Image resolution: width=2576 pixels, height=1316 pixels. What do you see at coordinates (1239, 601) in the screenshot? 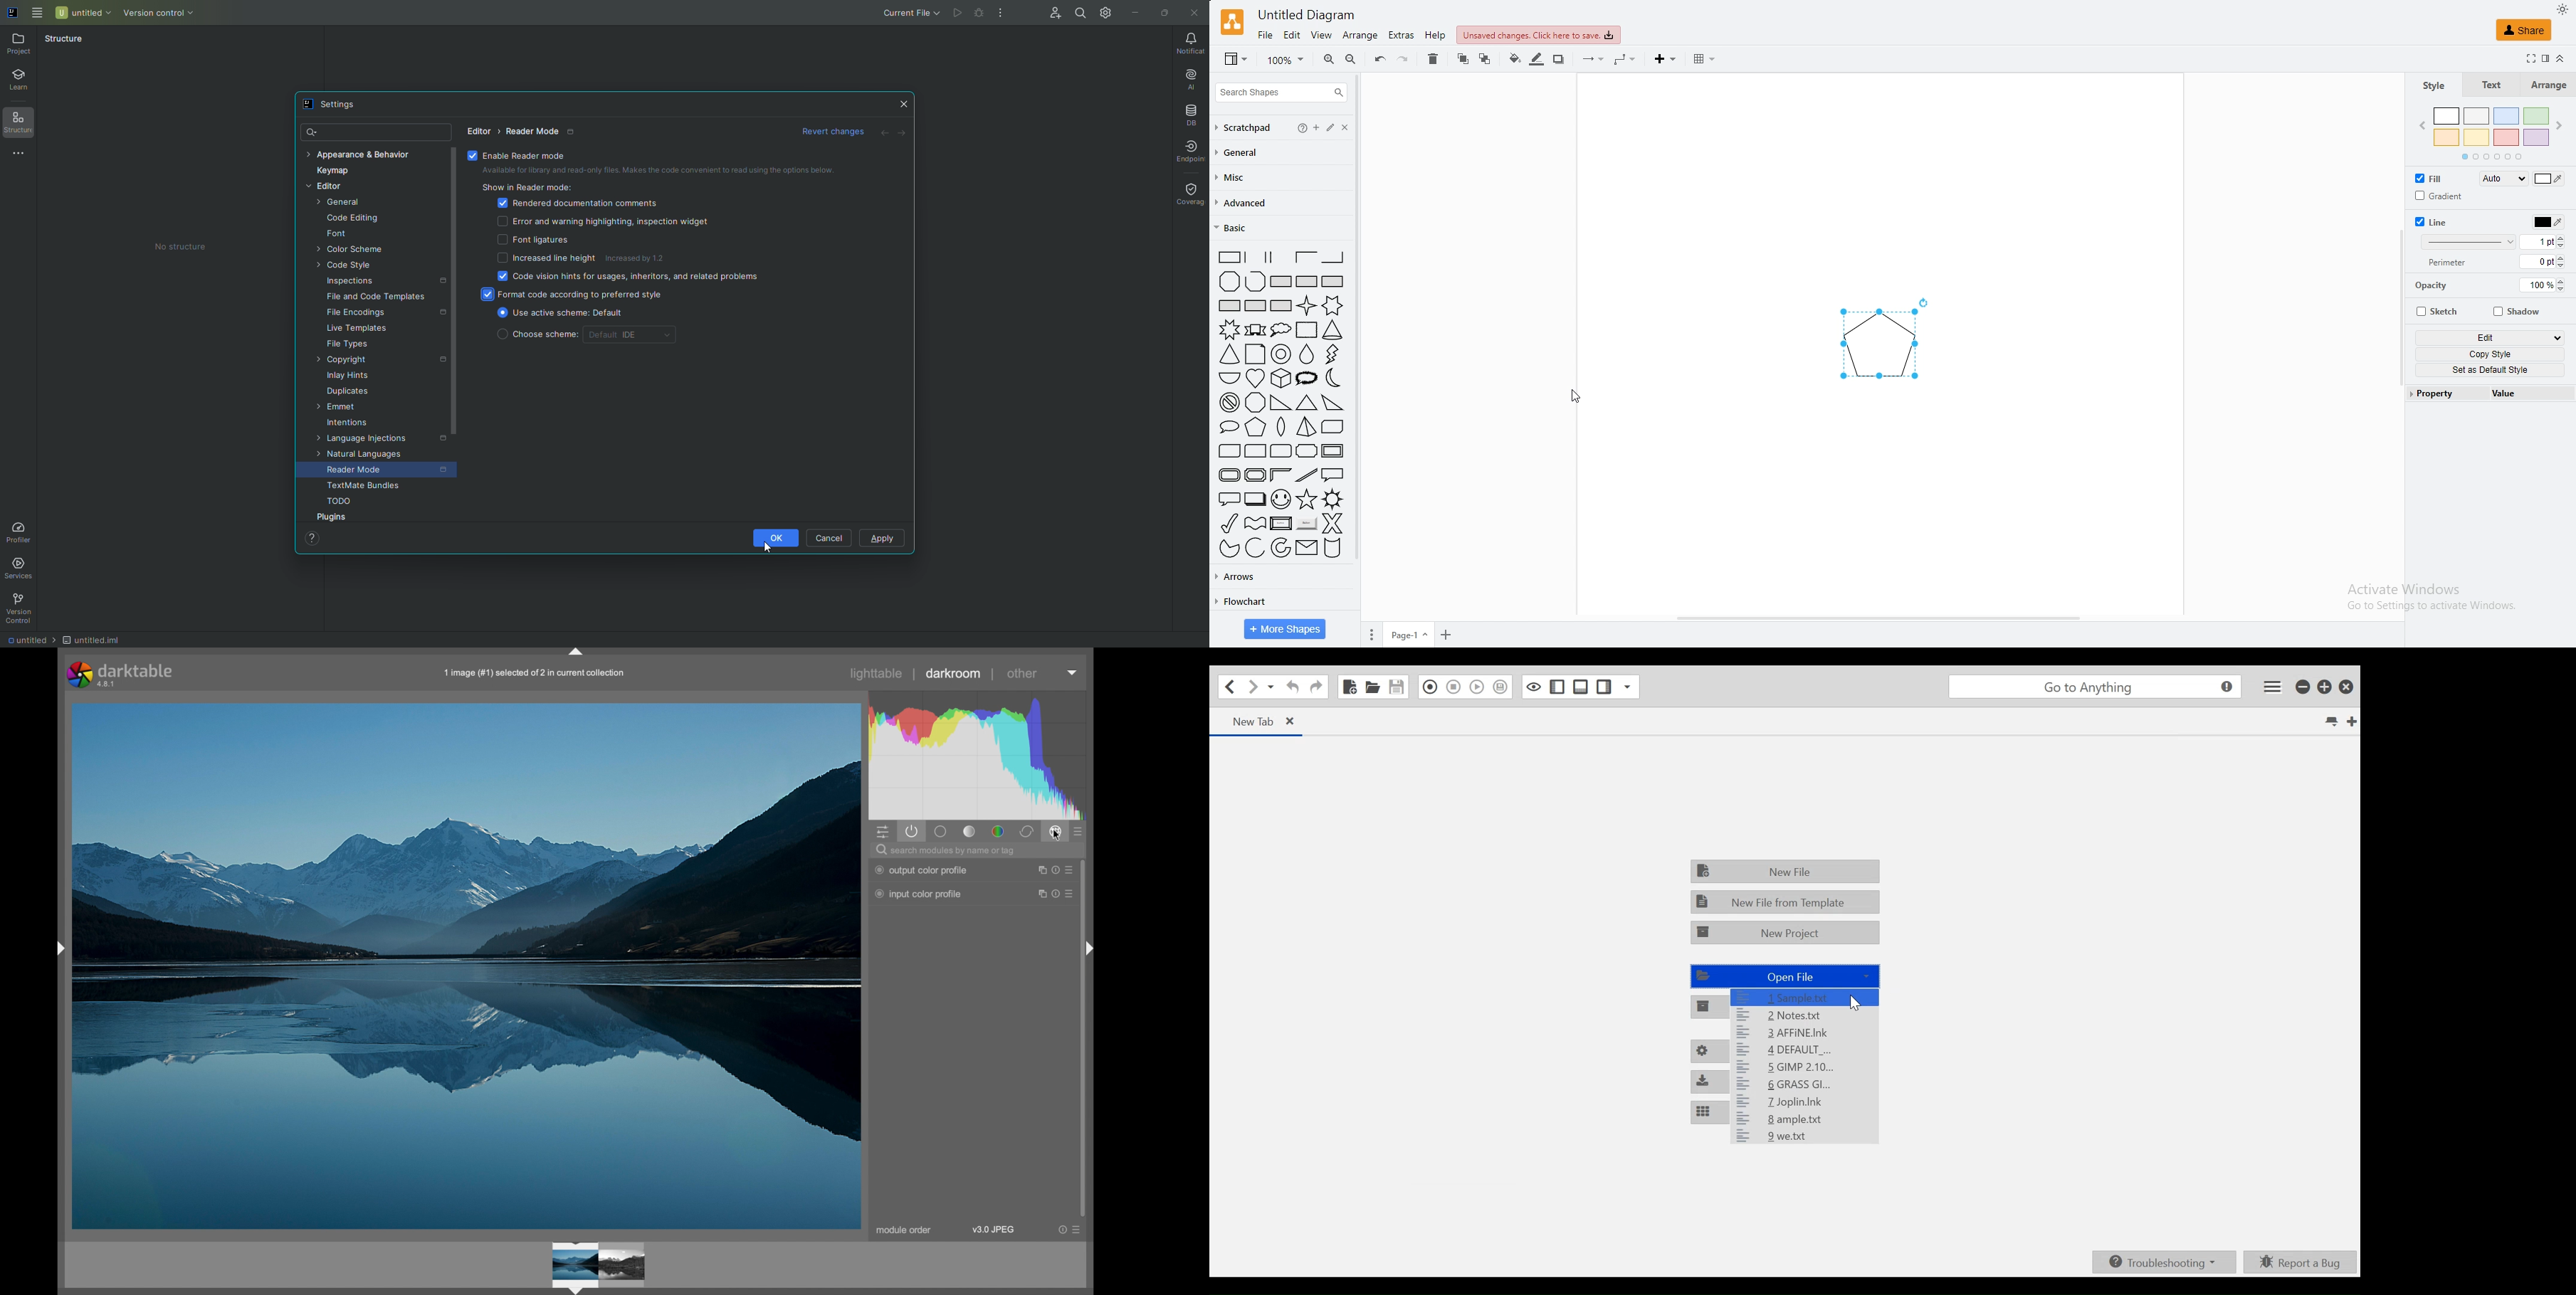
I see `flowchart` at bounding box center [1239, 601].